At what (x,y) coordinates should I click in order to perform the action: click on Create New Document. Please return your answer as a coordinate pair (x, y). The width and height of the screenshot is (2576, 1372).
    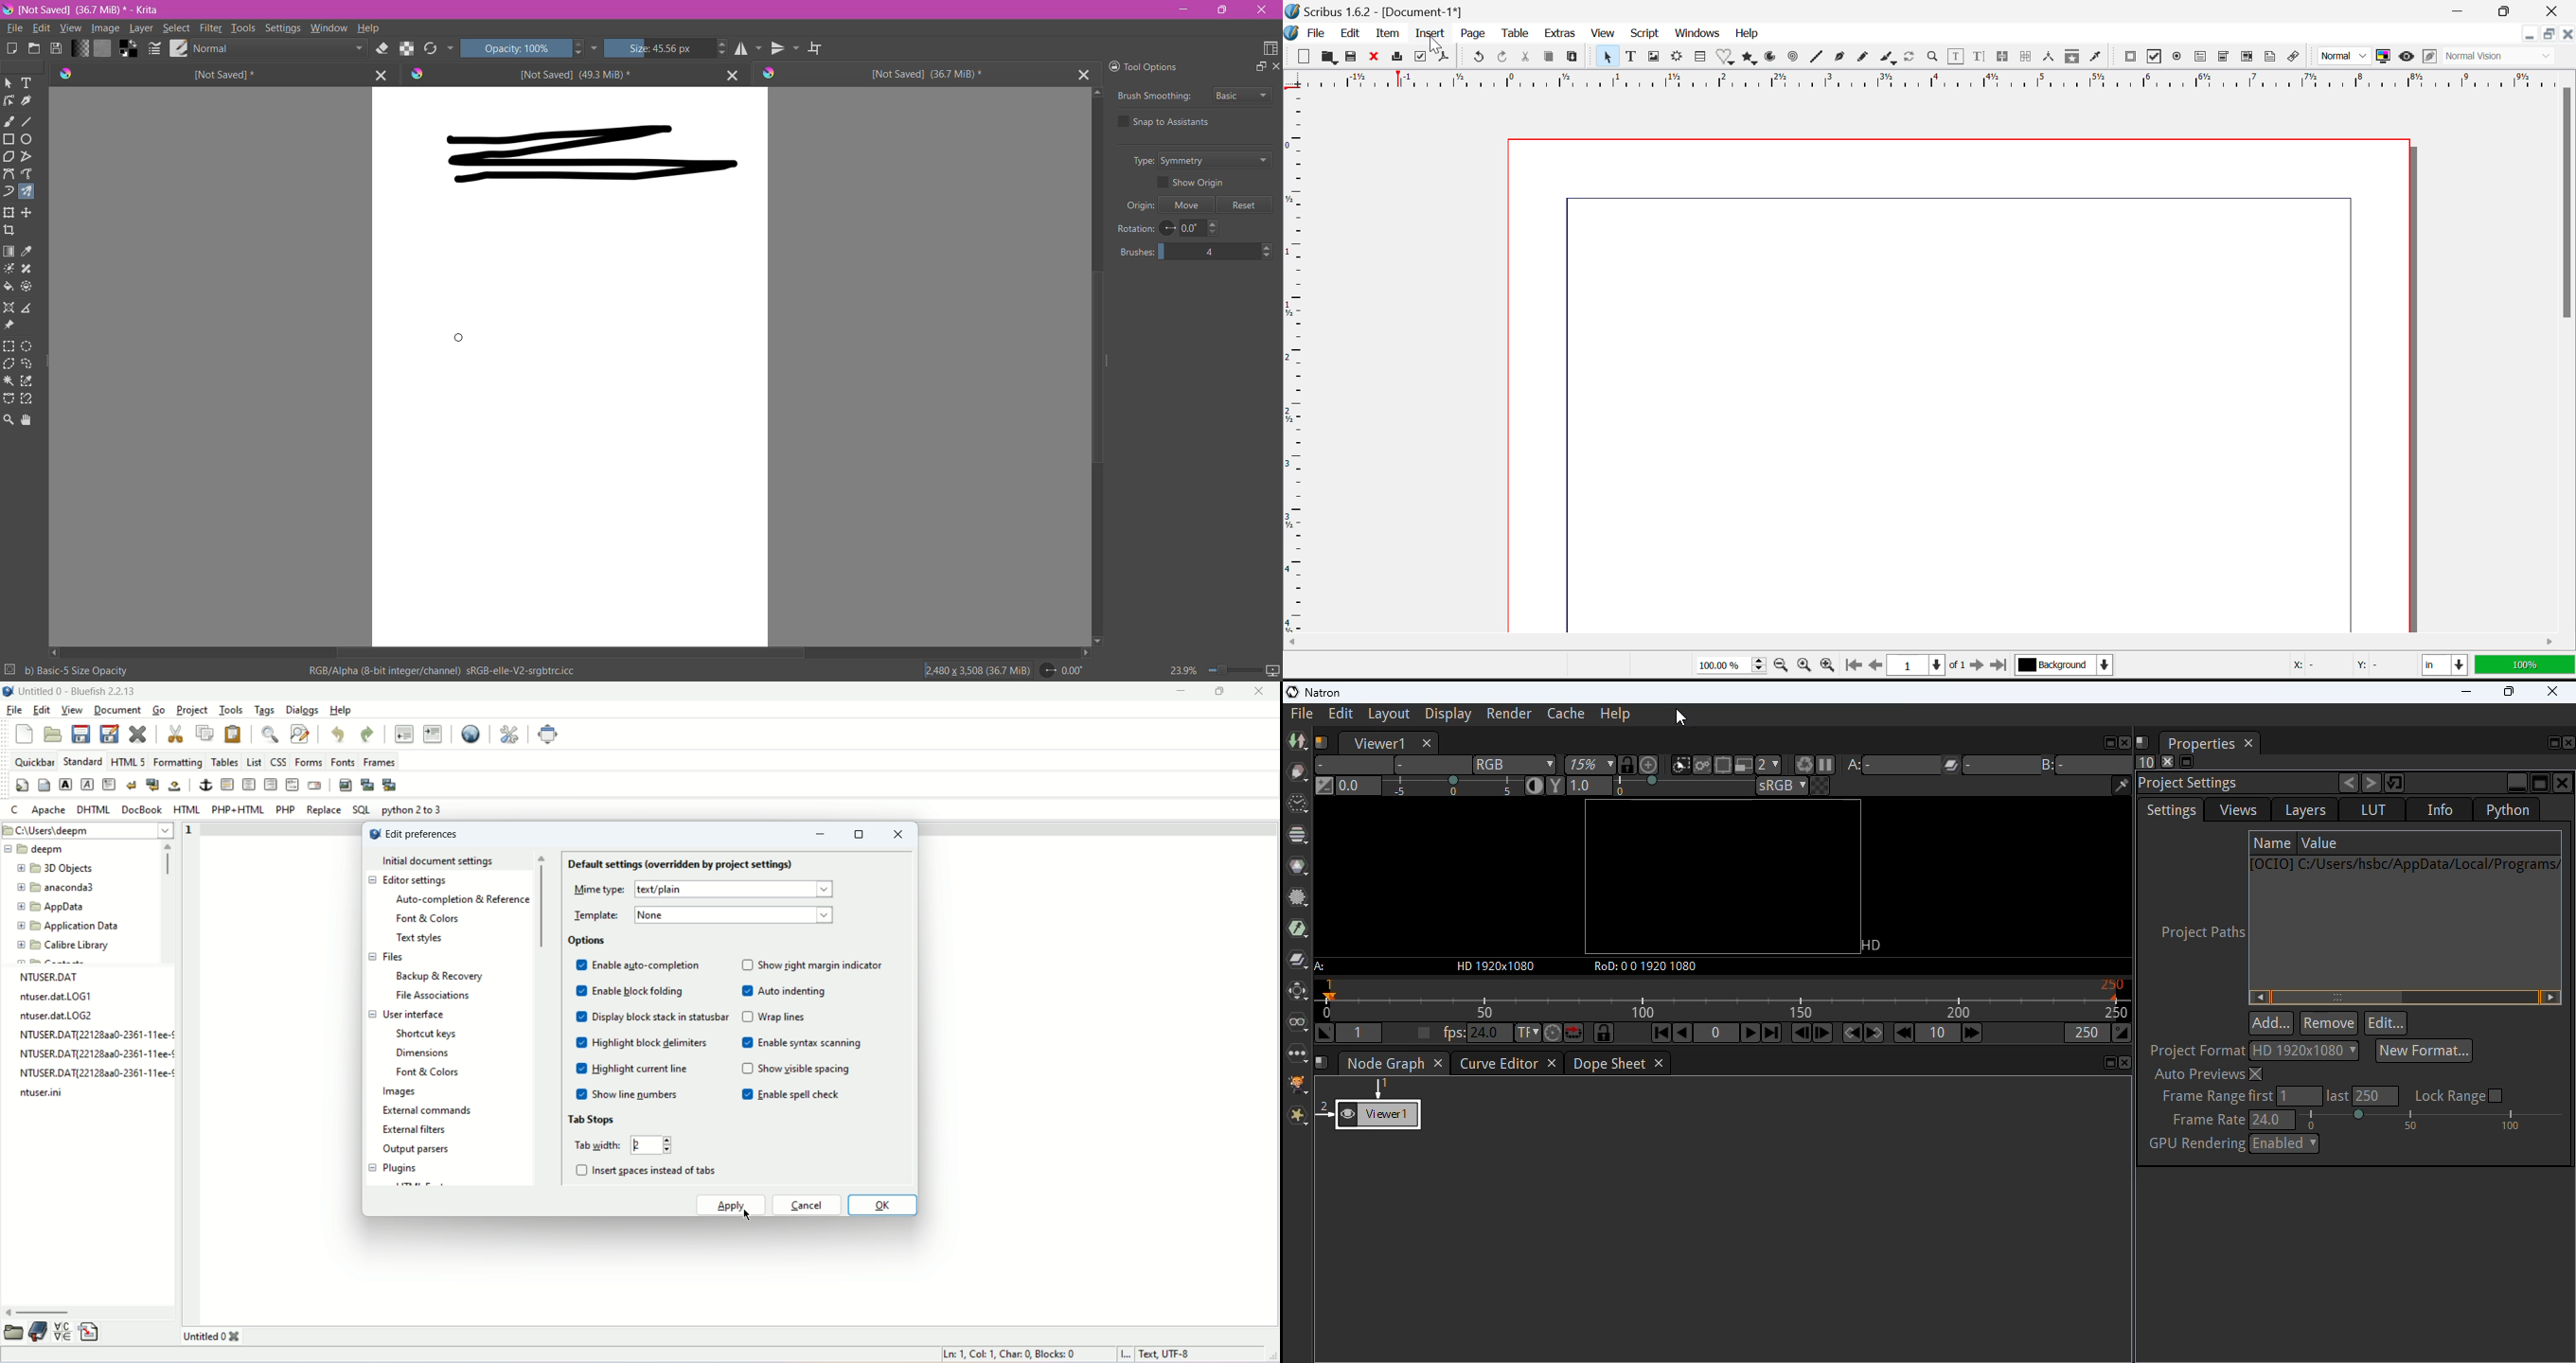
    Looking at the image, I should click on (11, 50).